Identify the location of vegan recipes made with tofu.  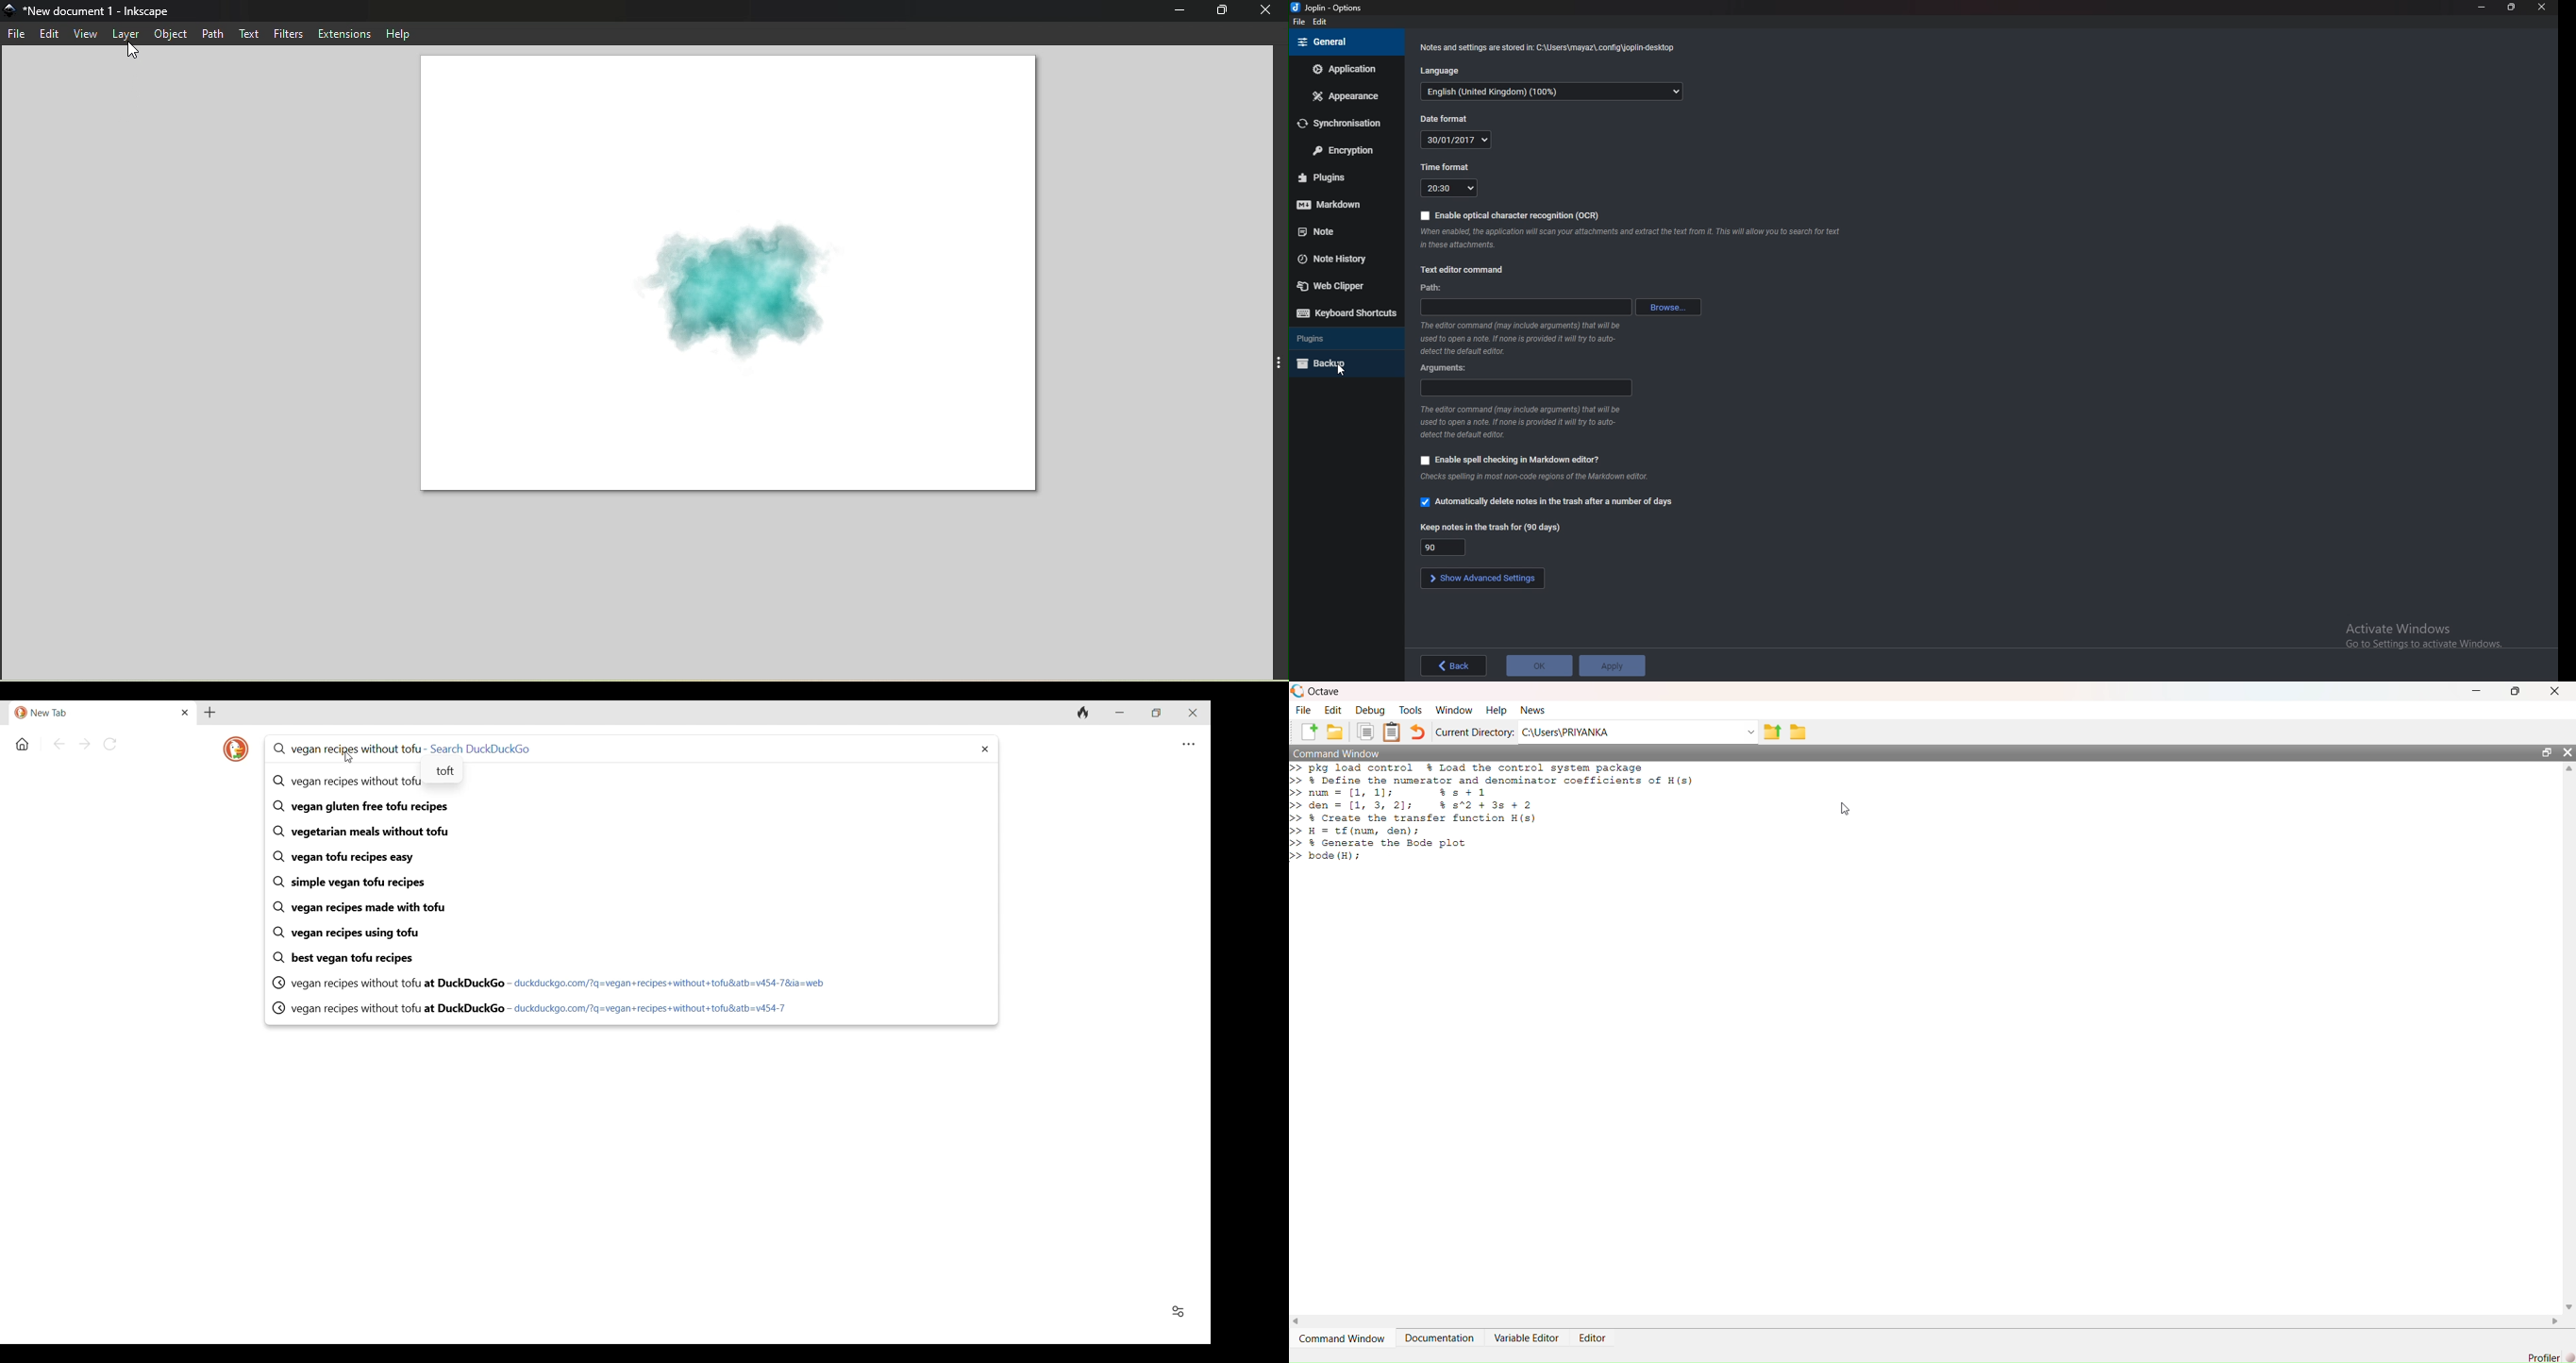
(632, 907).